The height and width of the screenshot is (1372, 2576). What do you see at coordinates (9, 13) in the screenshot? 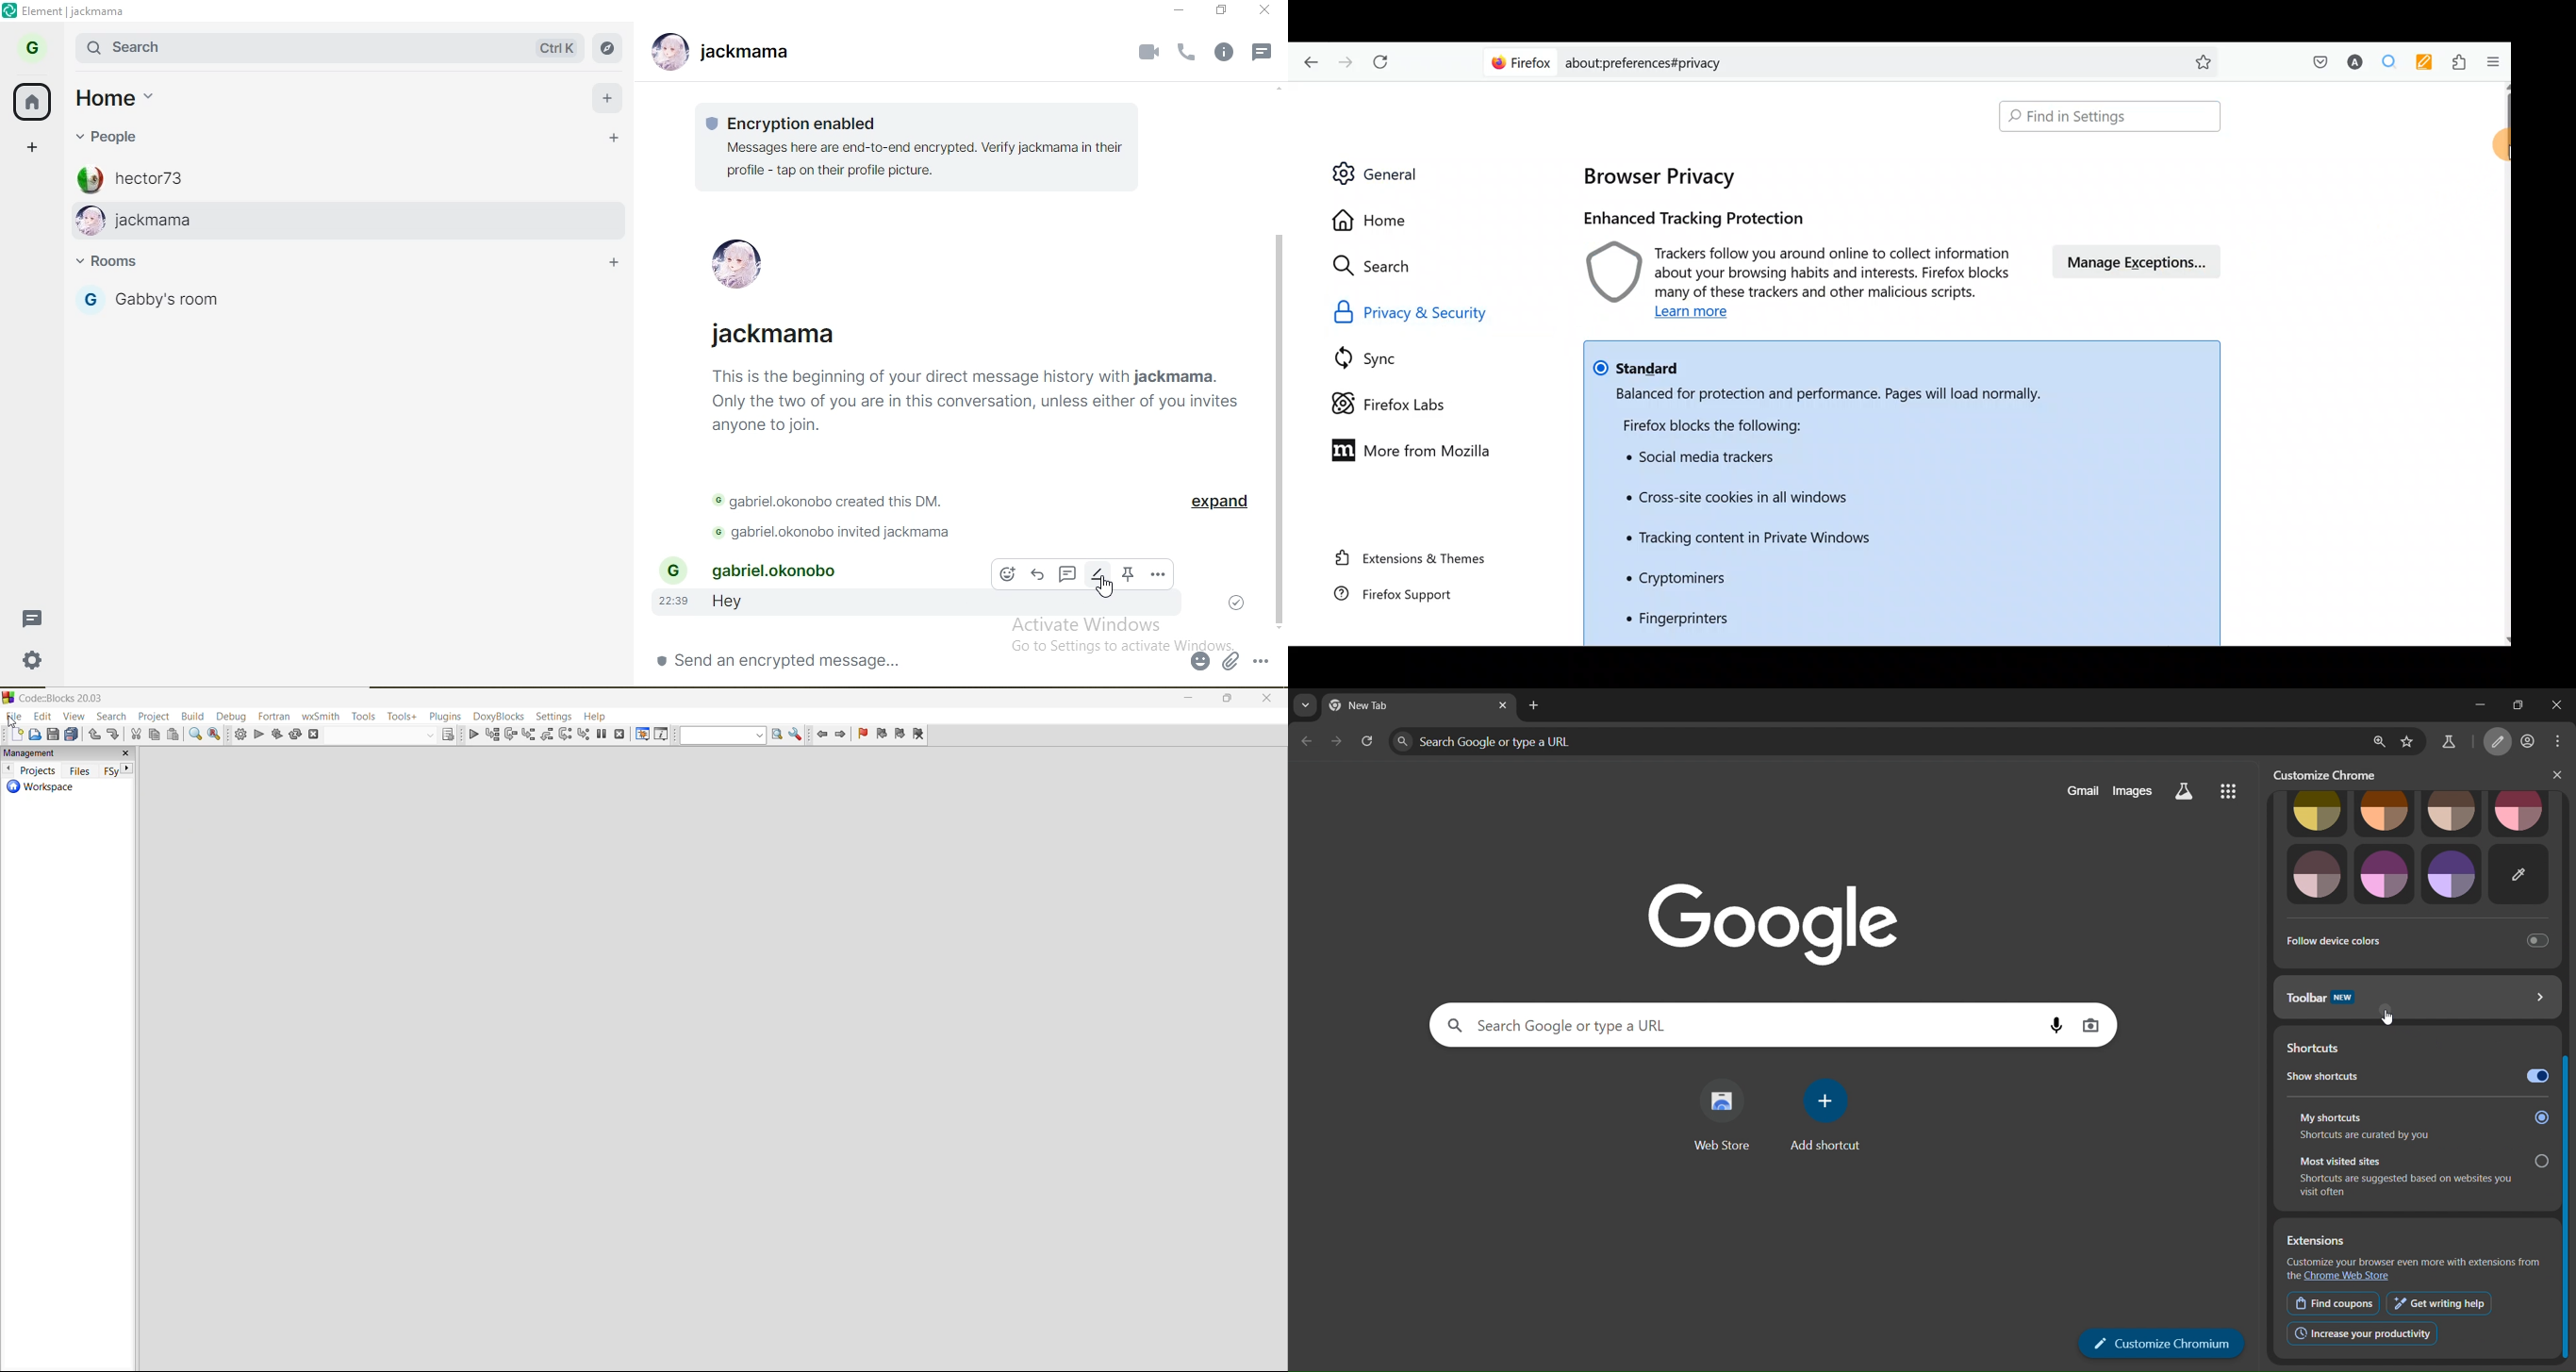
I see `logo` at bounding box center [9, 13].